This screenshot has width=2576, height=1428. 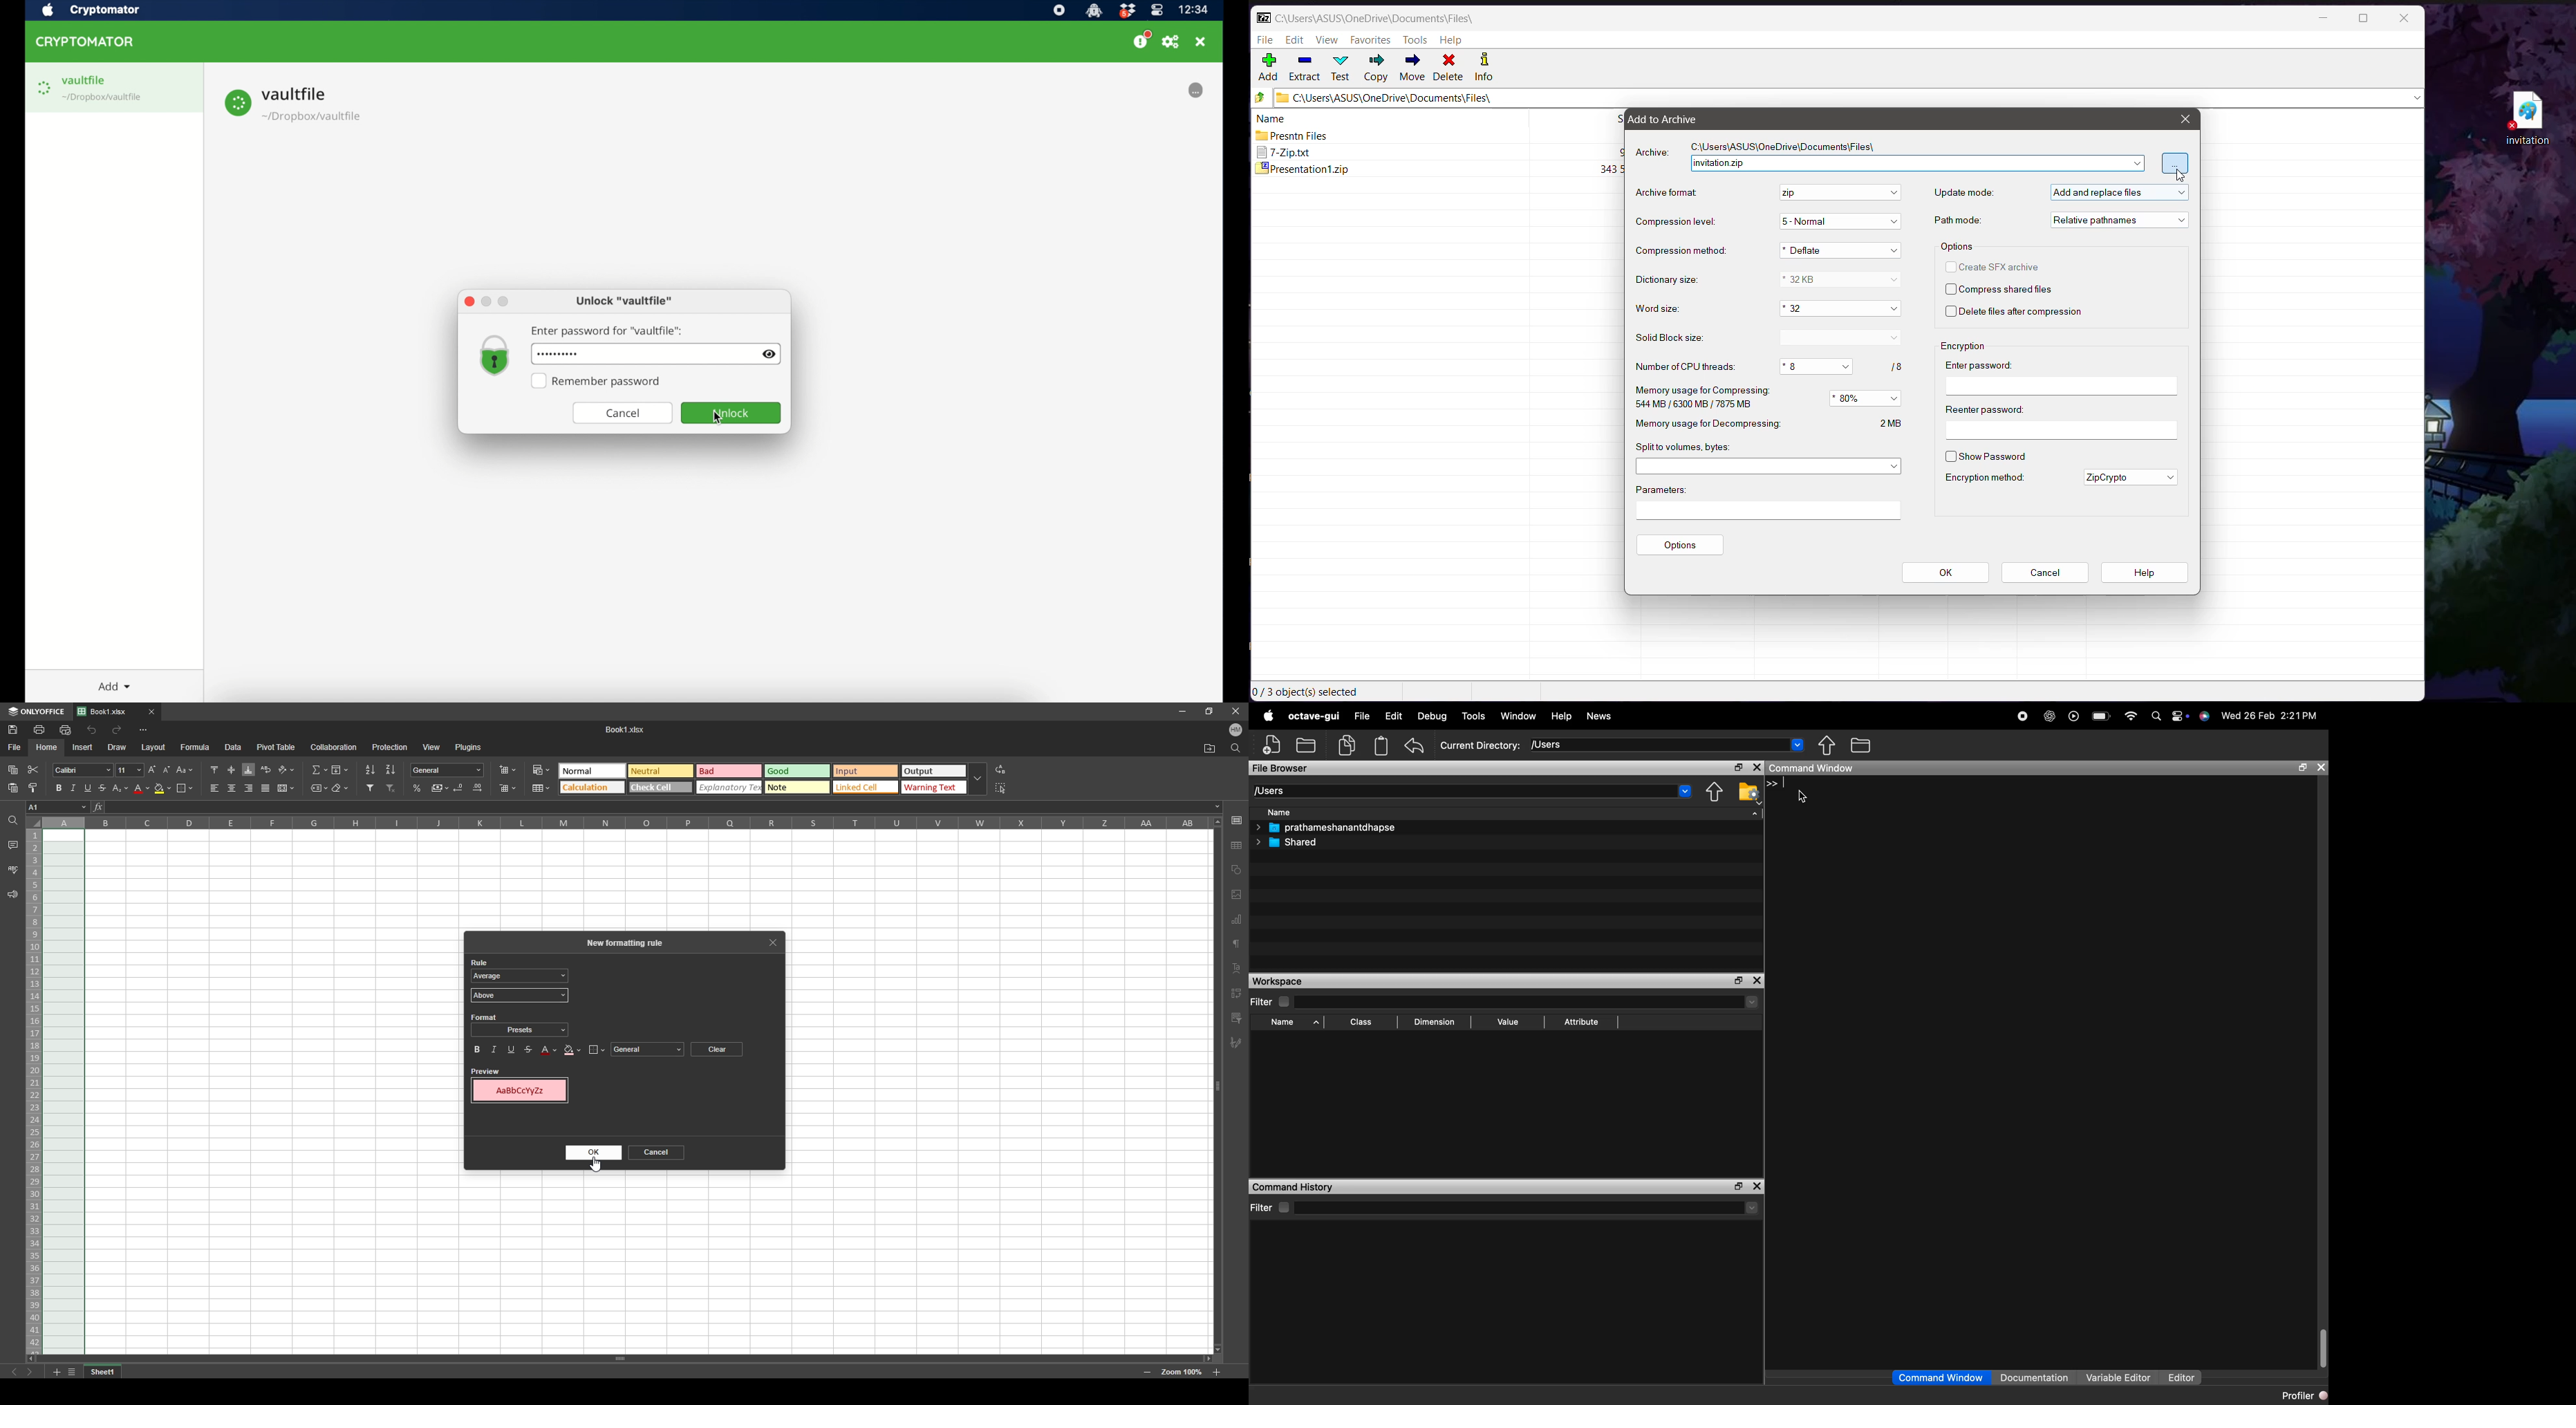 What do you see at coordinates (370, 769) in the screenshot?
I see `sort ascending` at bounding box center [370, 769].